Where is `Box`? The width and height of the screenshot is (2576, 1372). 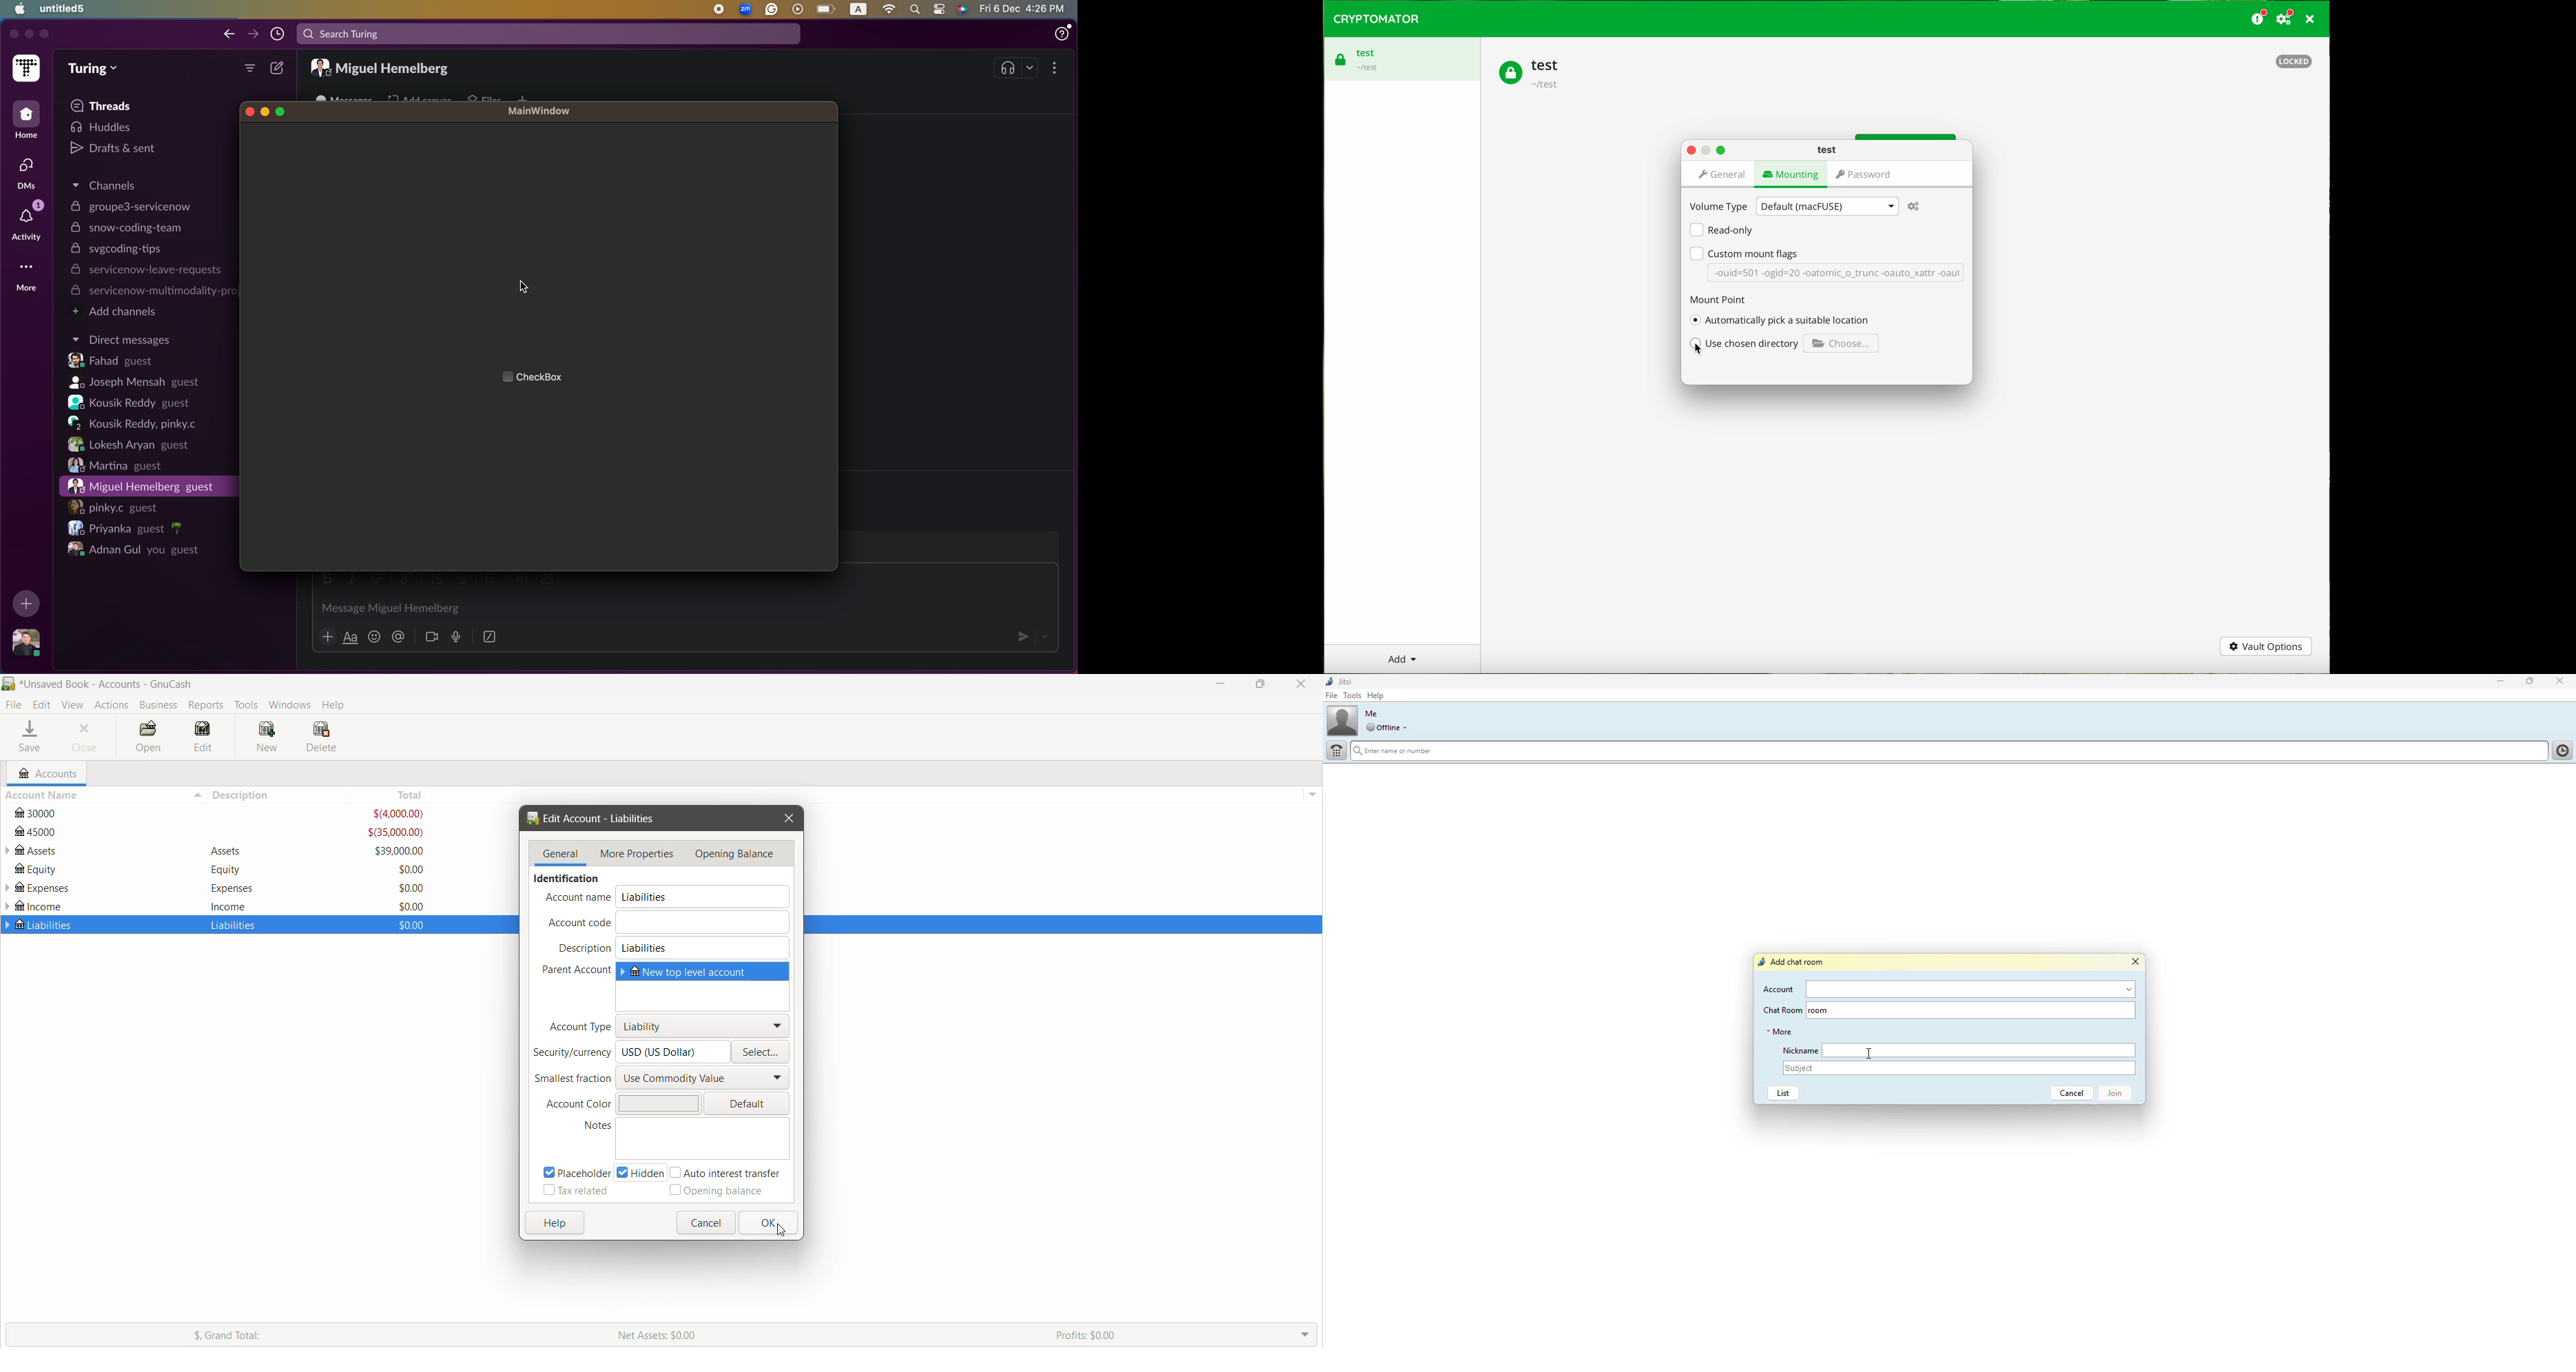
Box is located at coordinates (491, 635).